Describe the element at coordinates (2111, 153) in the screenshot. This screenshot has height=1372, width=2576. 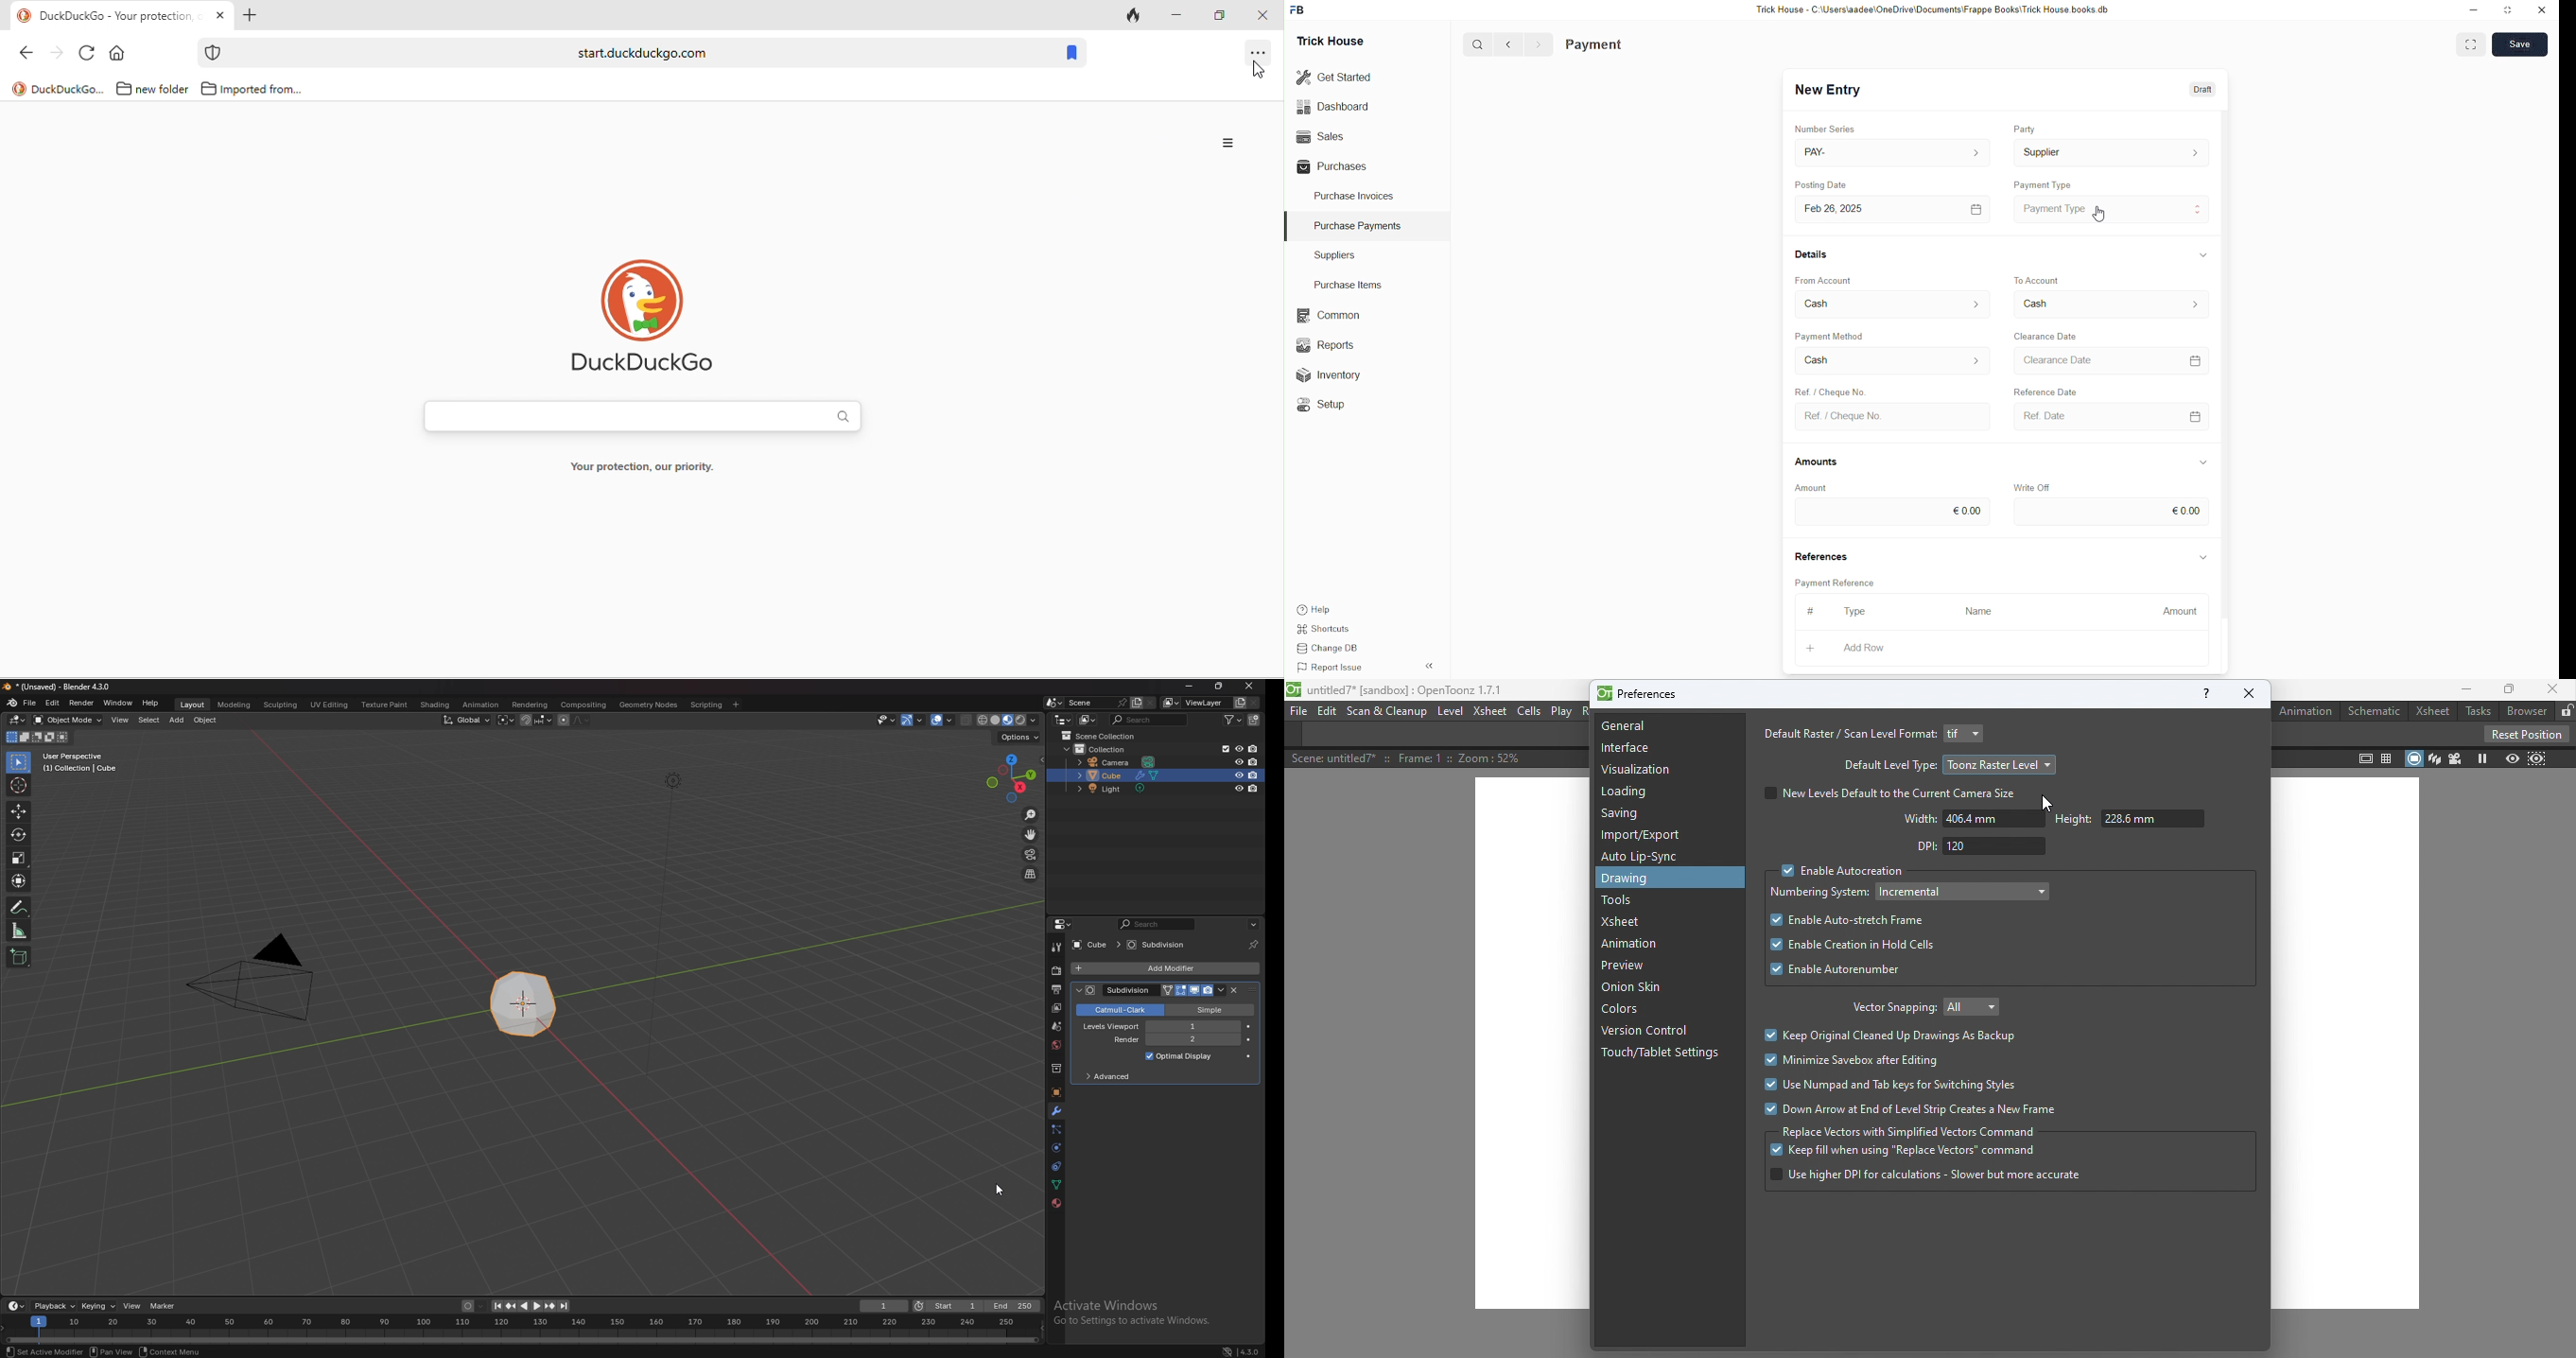
I see `Party` at that location.